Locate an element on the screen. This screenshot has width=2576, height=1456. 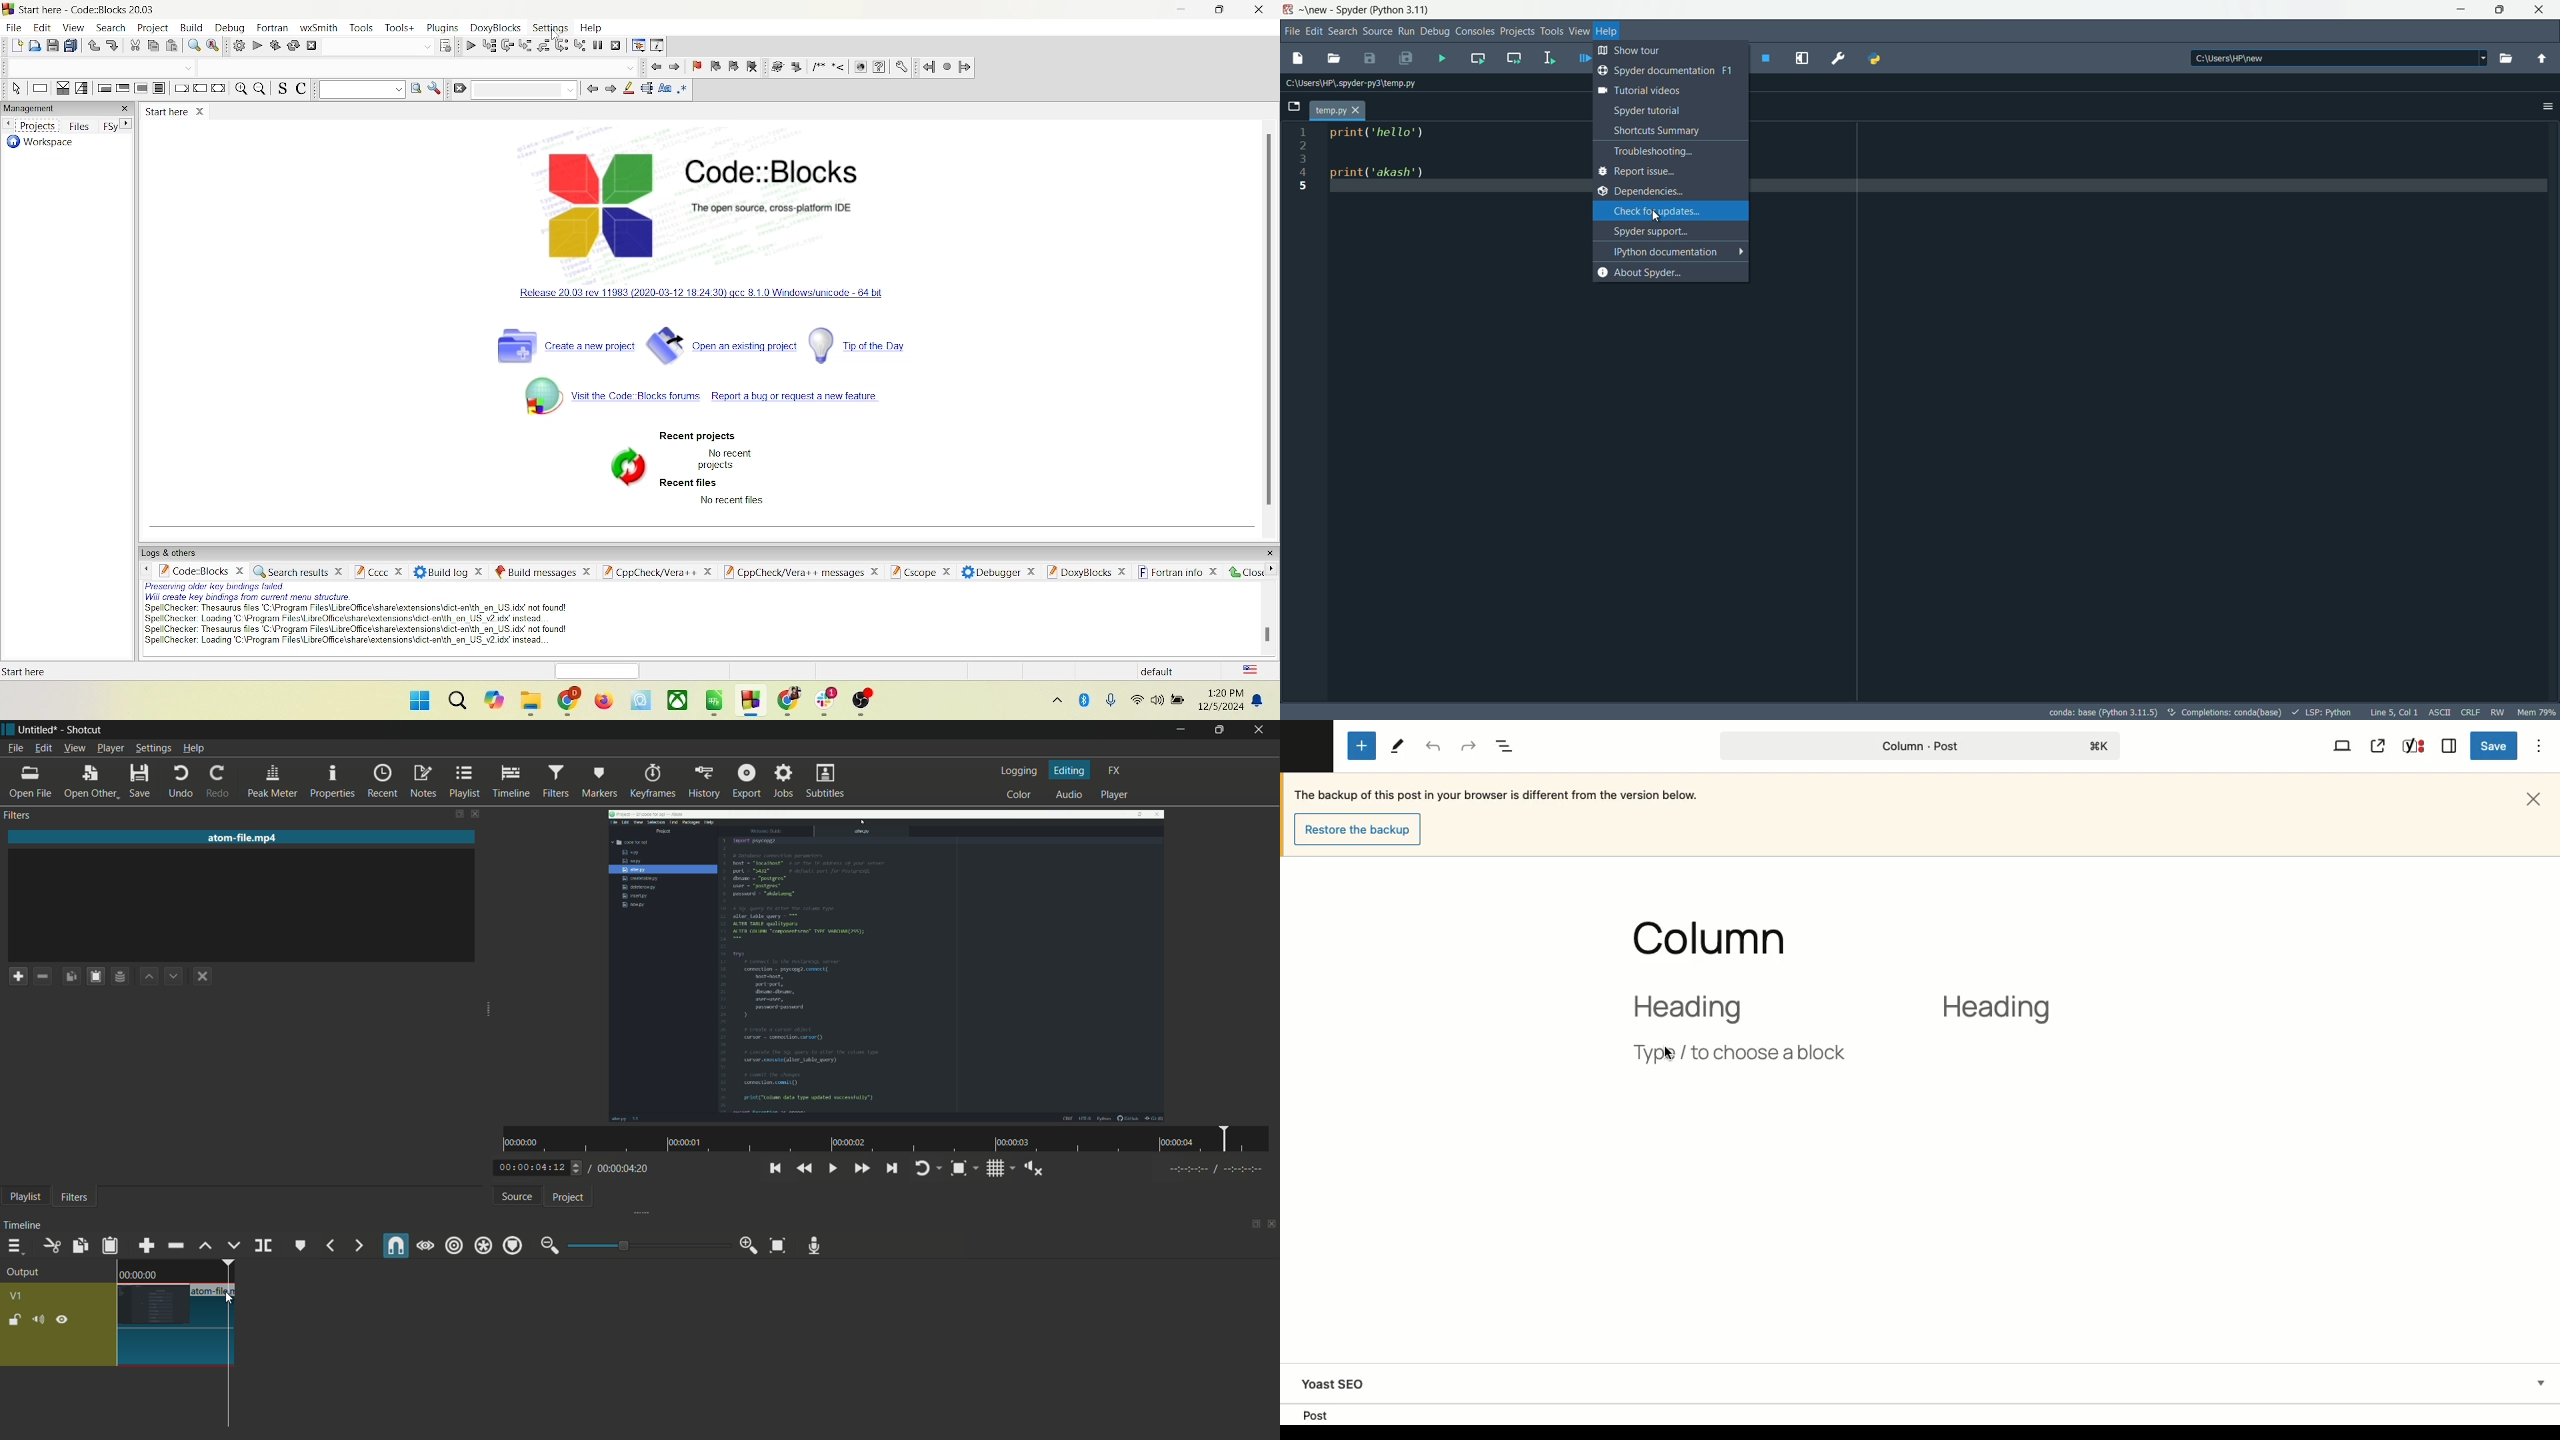
run current cell and go to the next one is located at coordinates (1514, 57).